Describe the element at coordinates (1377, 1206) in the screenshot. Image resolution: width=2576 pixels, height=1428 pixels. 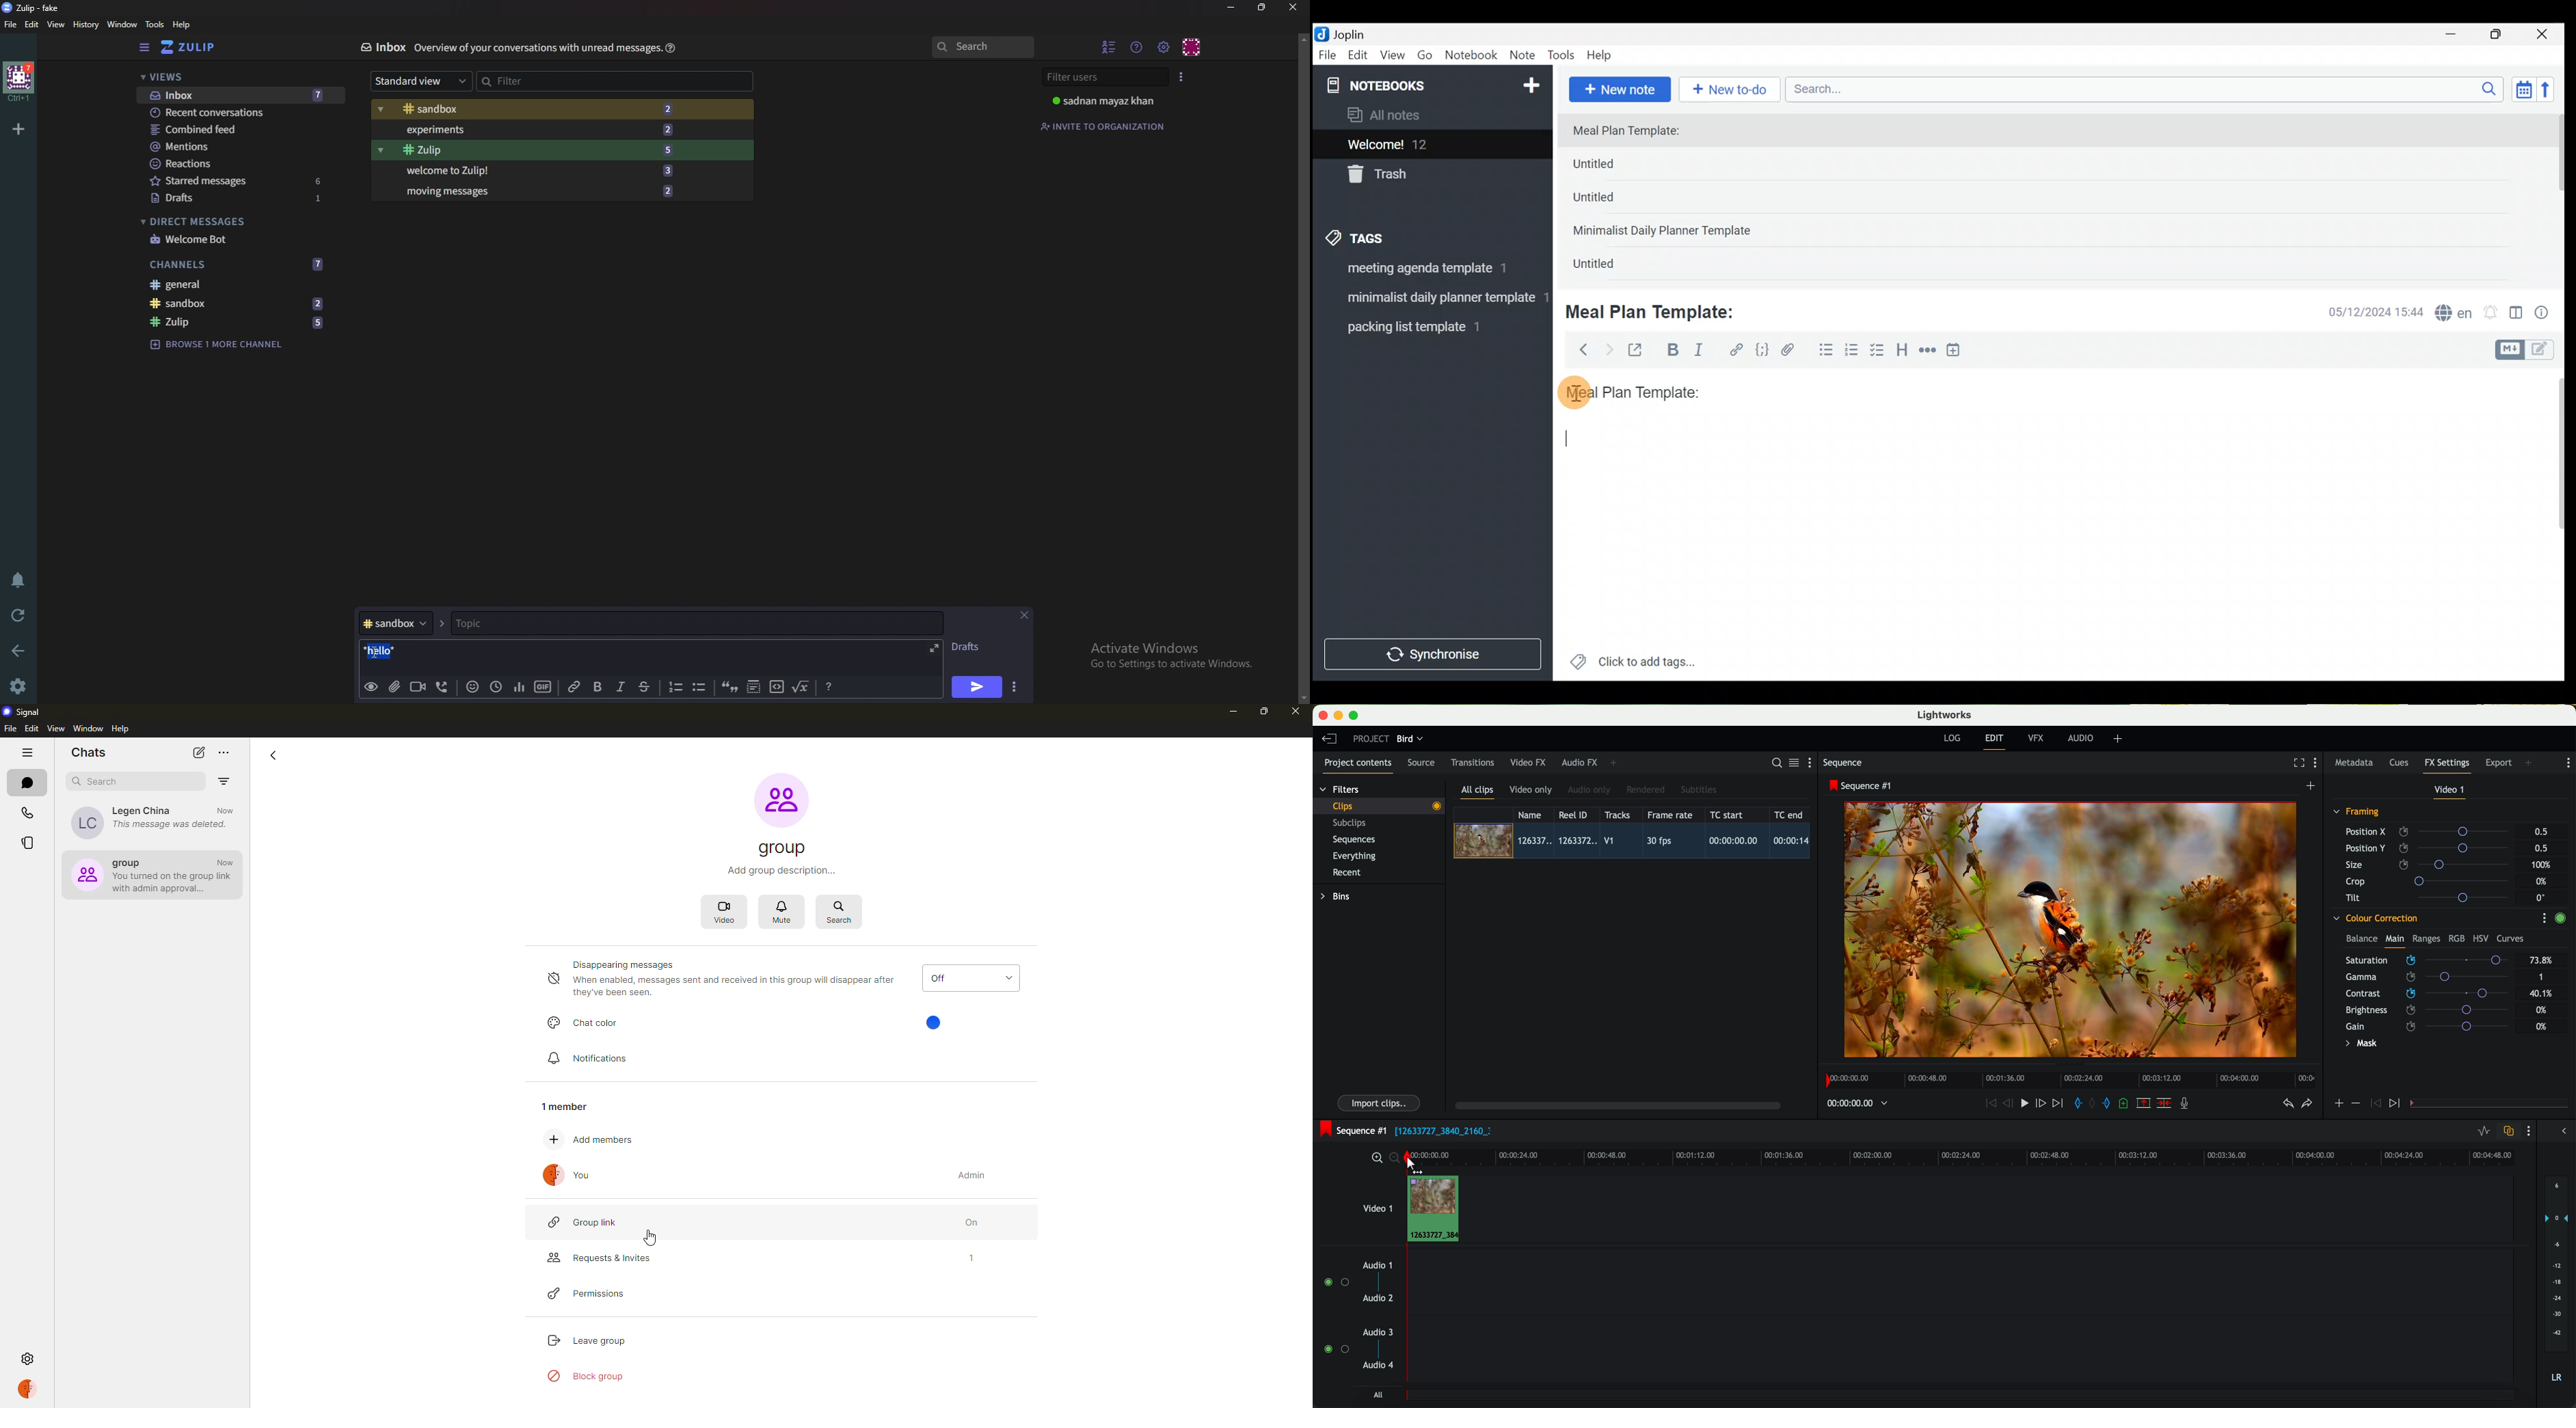
I see `video 1` at that location.